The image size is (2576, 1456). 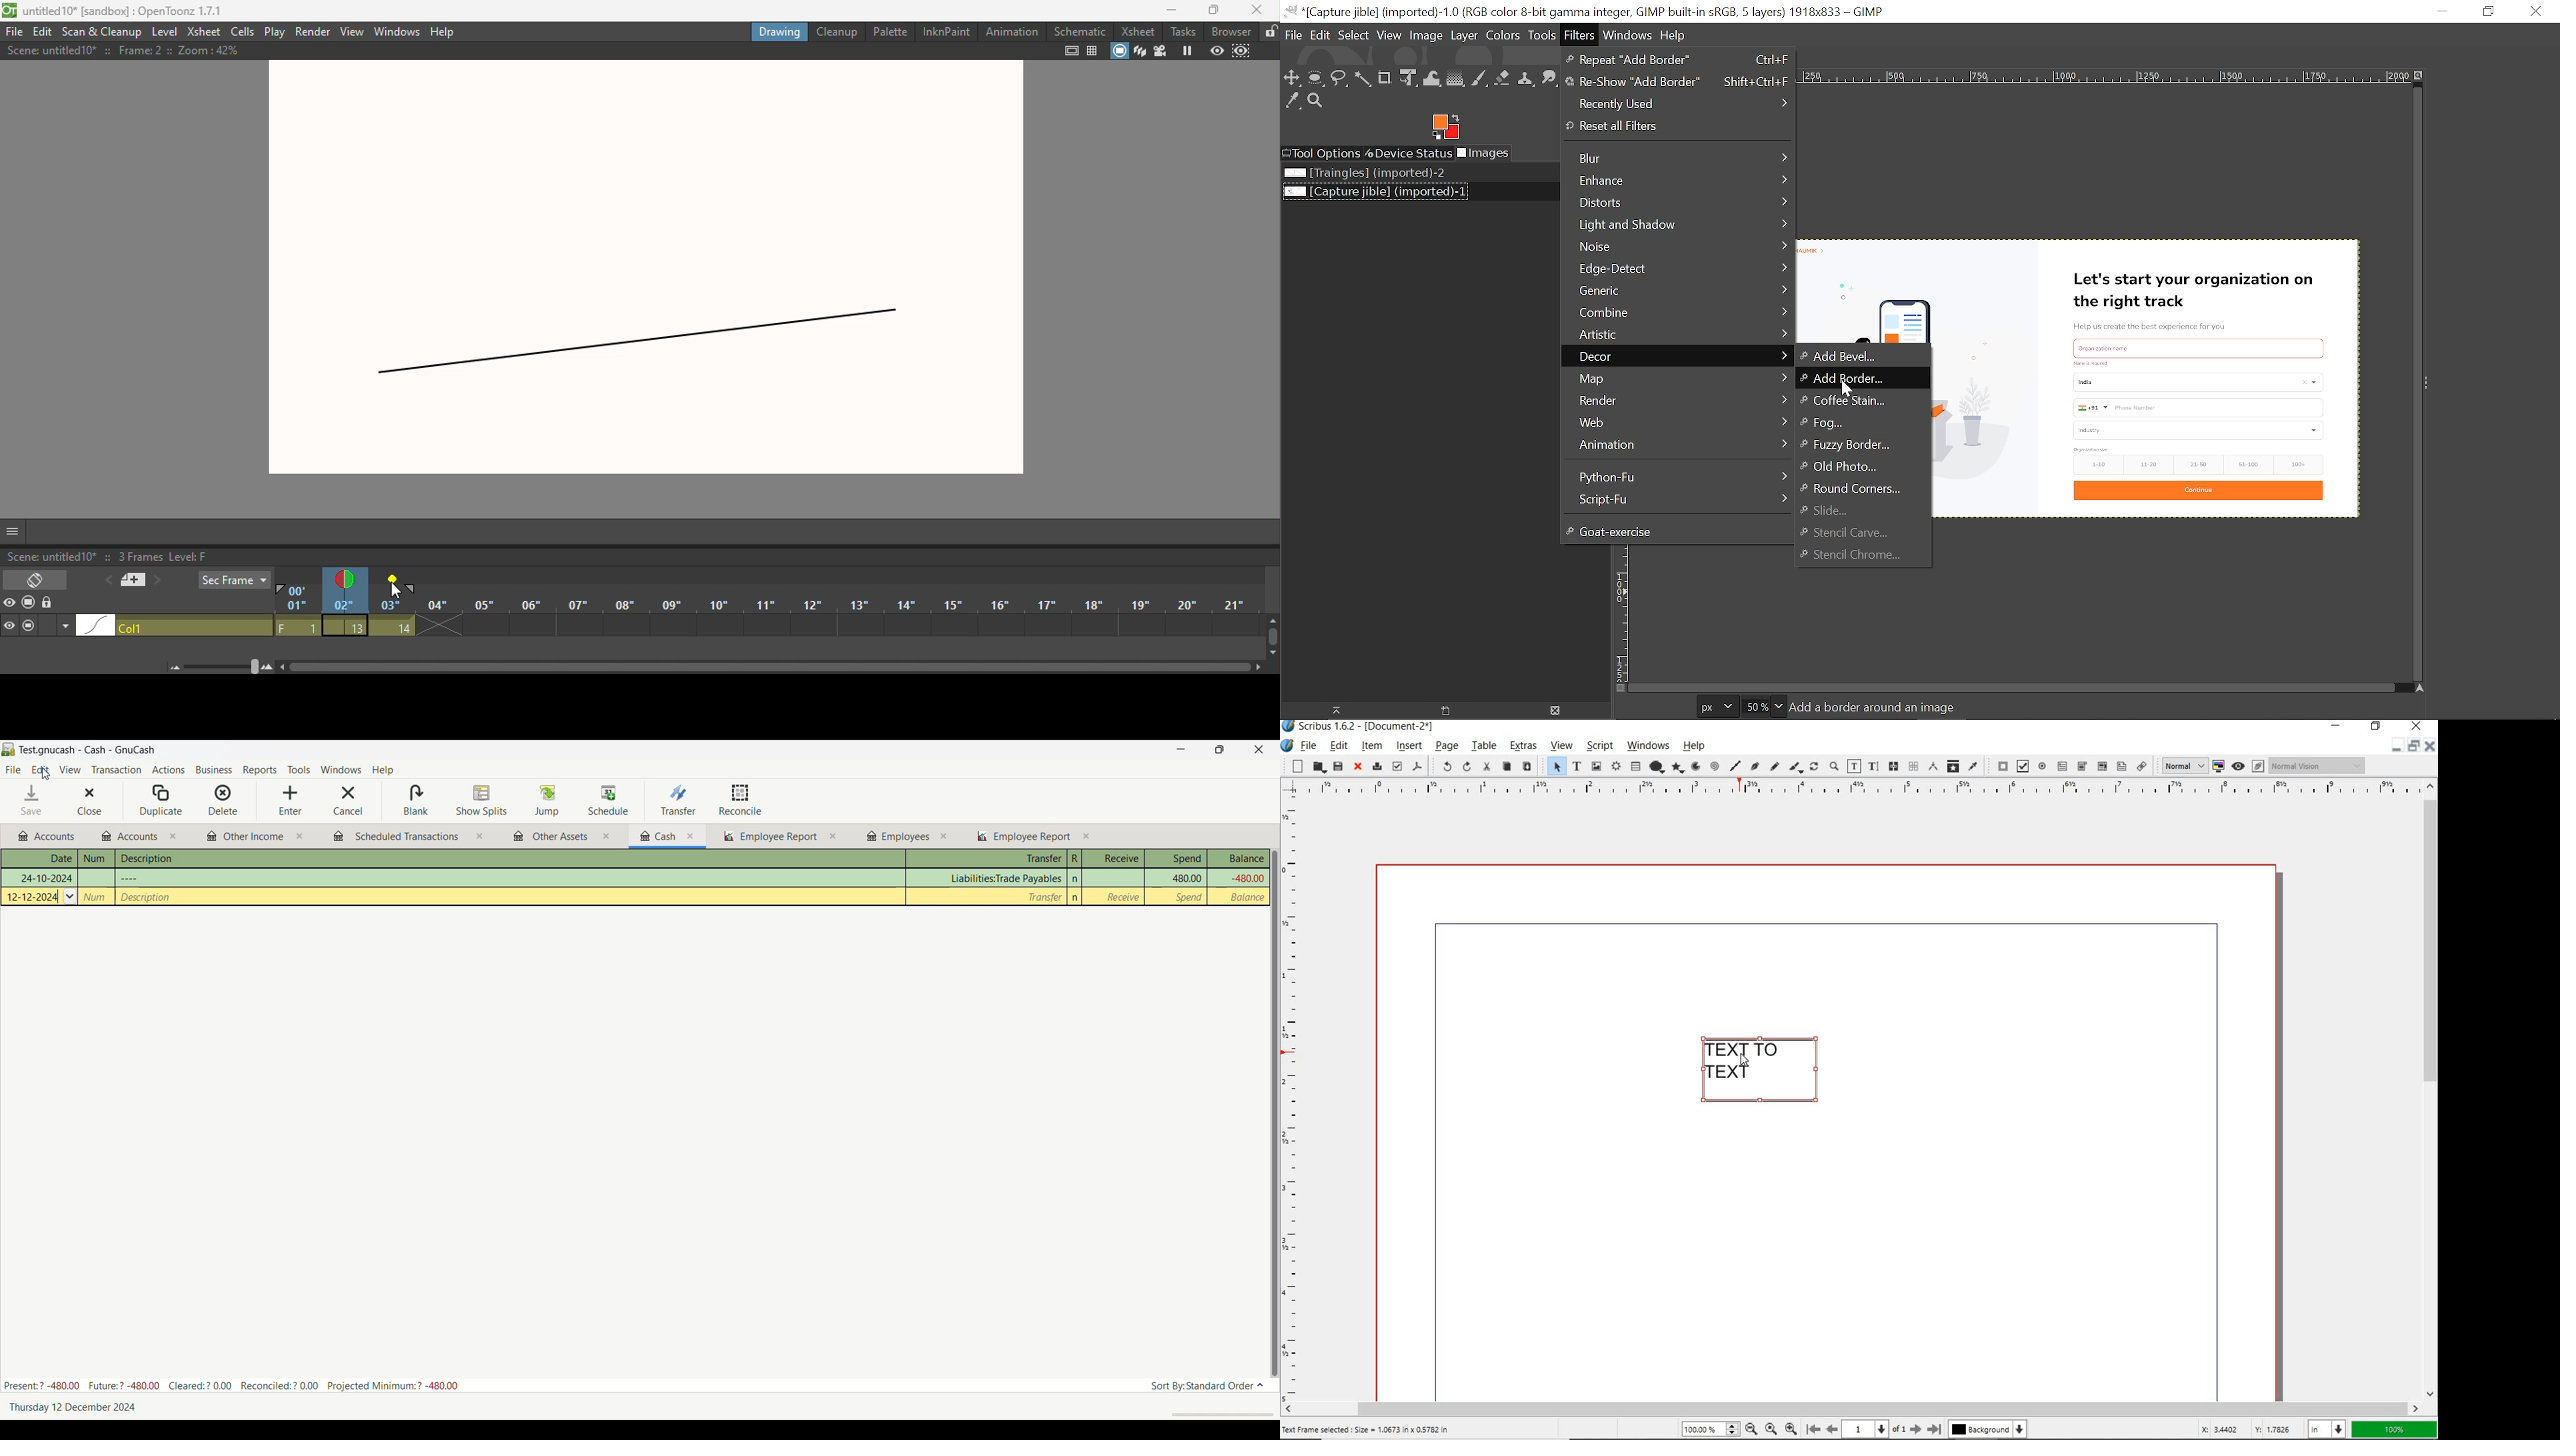 What do you see at coordinates (1954, 766) in the screenshot?
I see `copy item properties` at bounding box center [1954, 766].